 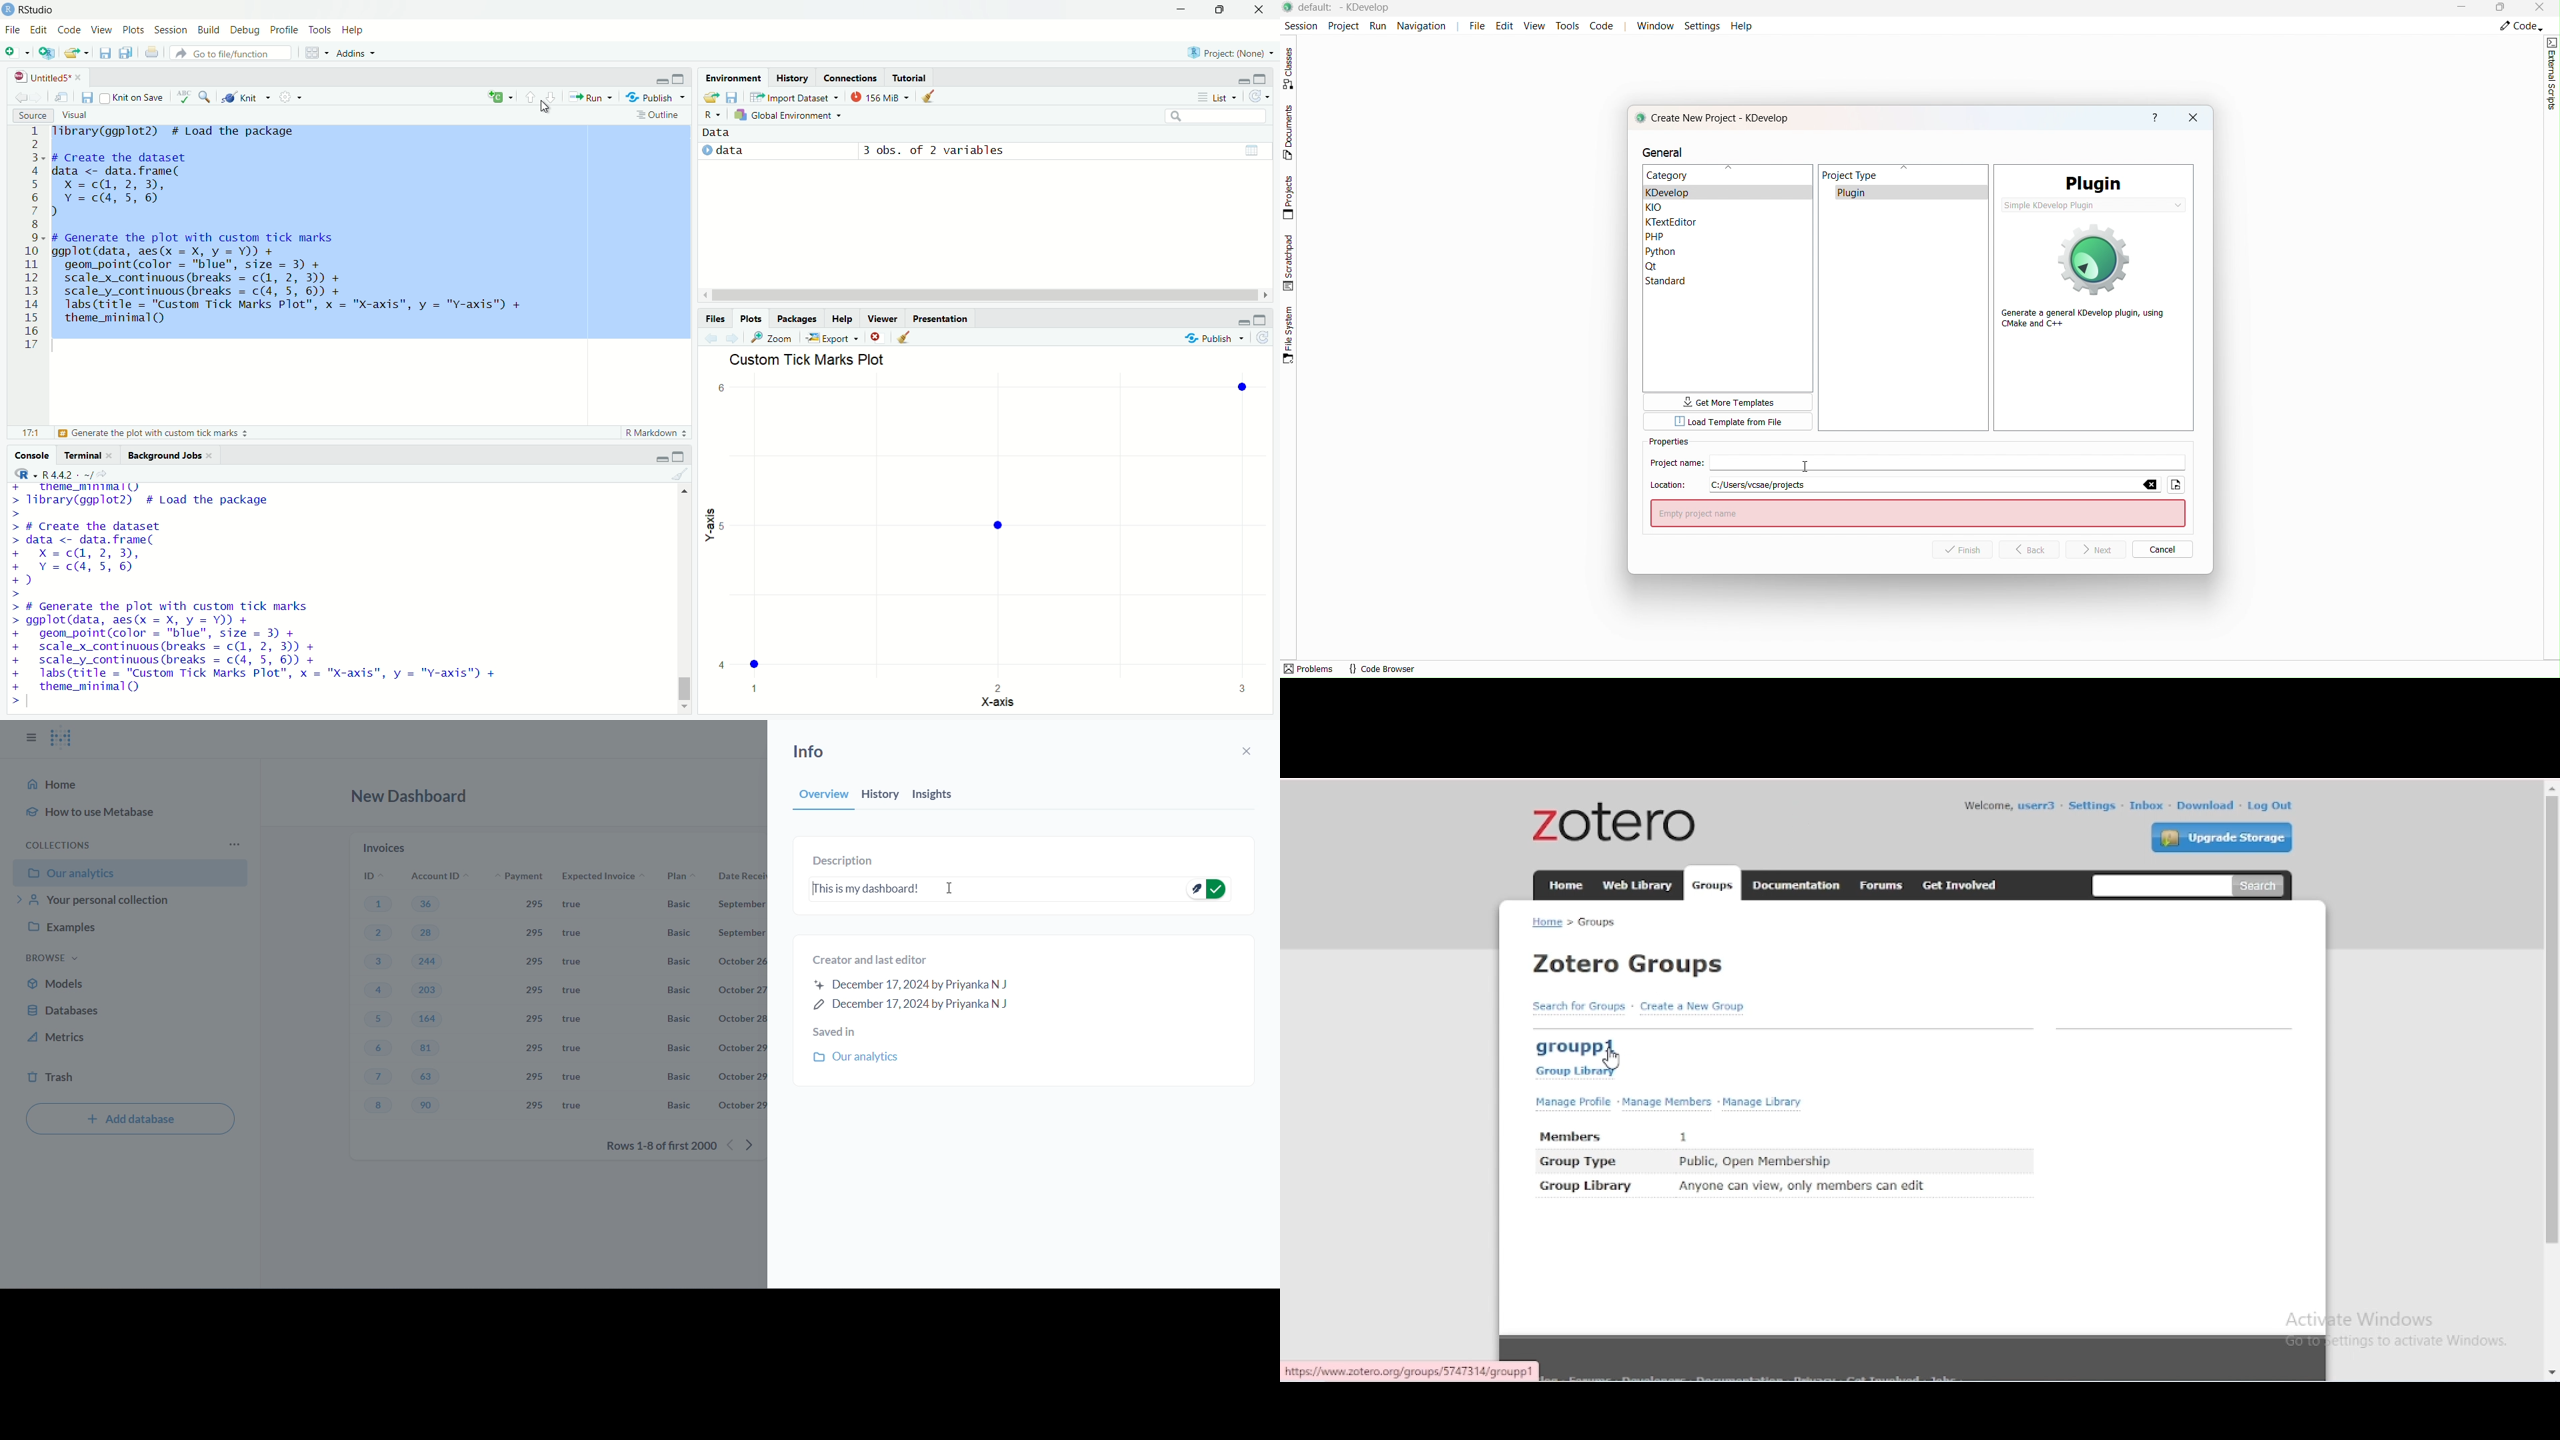 I want to click on packages, so click(x=797, y=318).